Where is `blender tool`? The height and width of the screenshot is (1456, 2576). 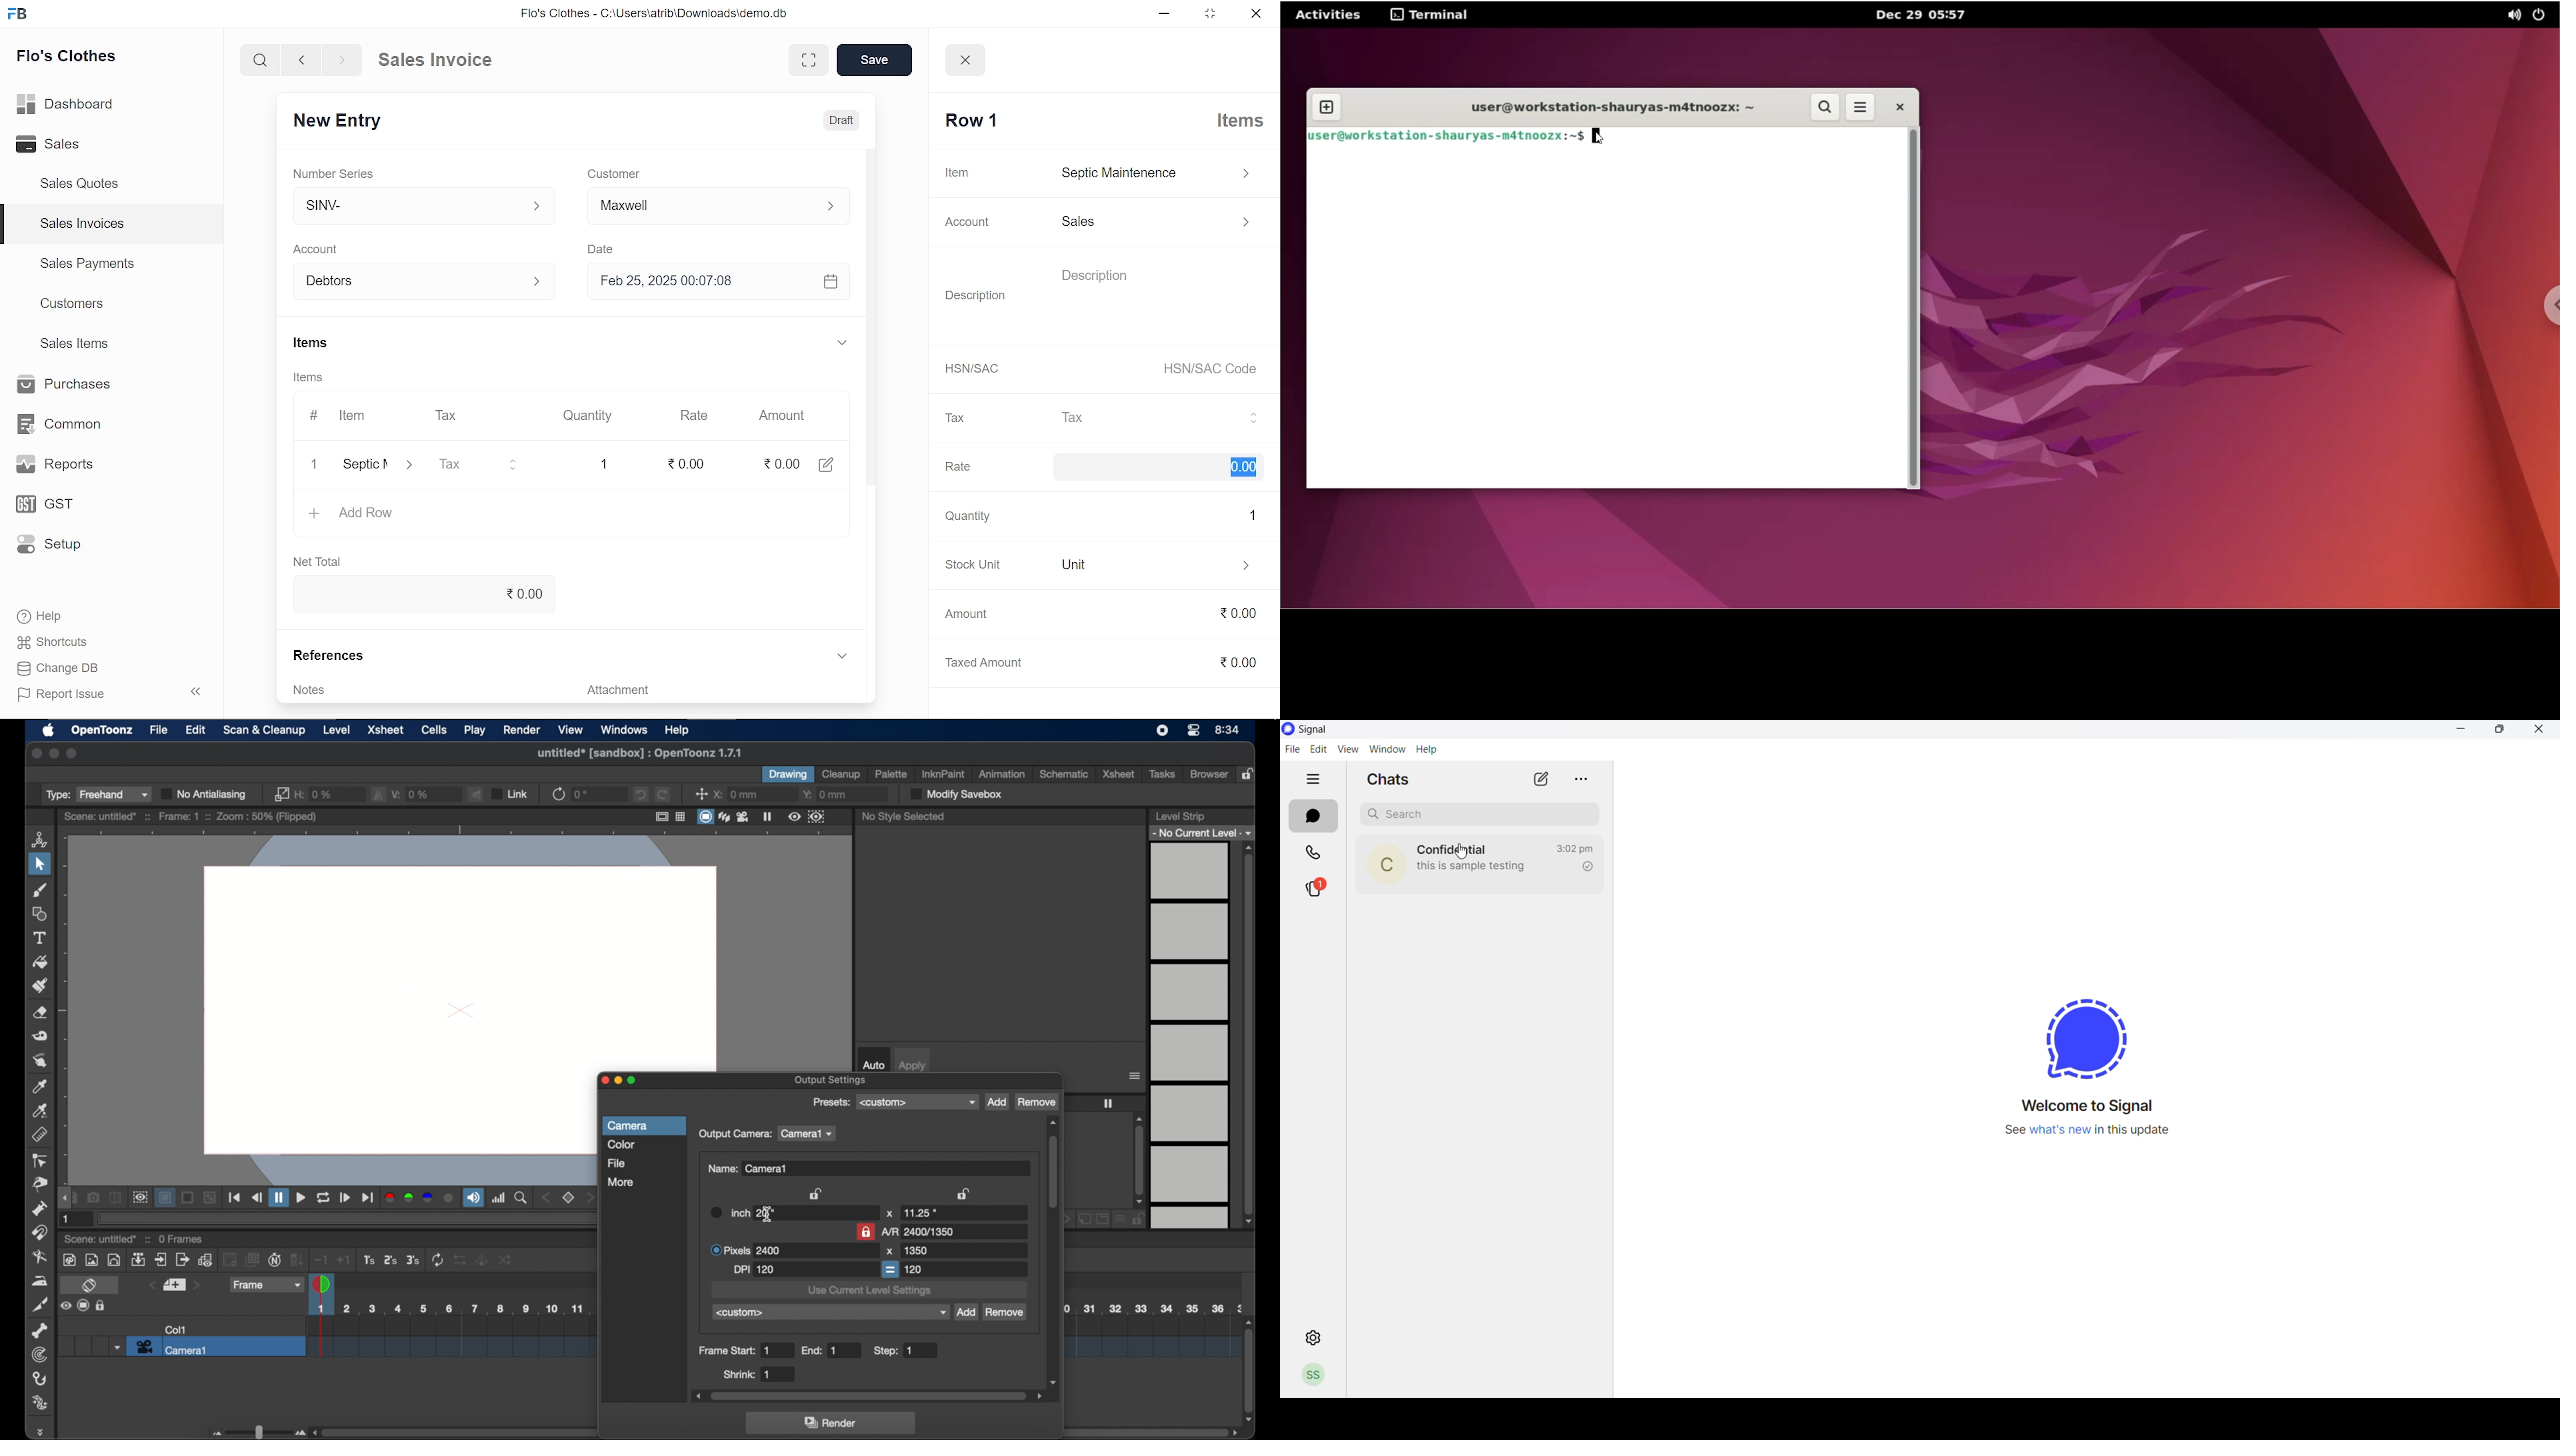
blender tool is located at coordinates (40, 1257).